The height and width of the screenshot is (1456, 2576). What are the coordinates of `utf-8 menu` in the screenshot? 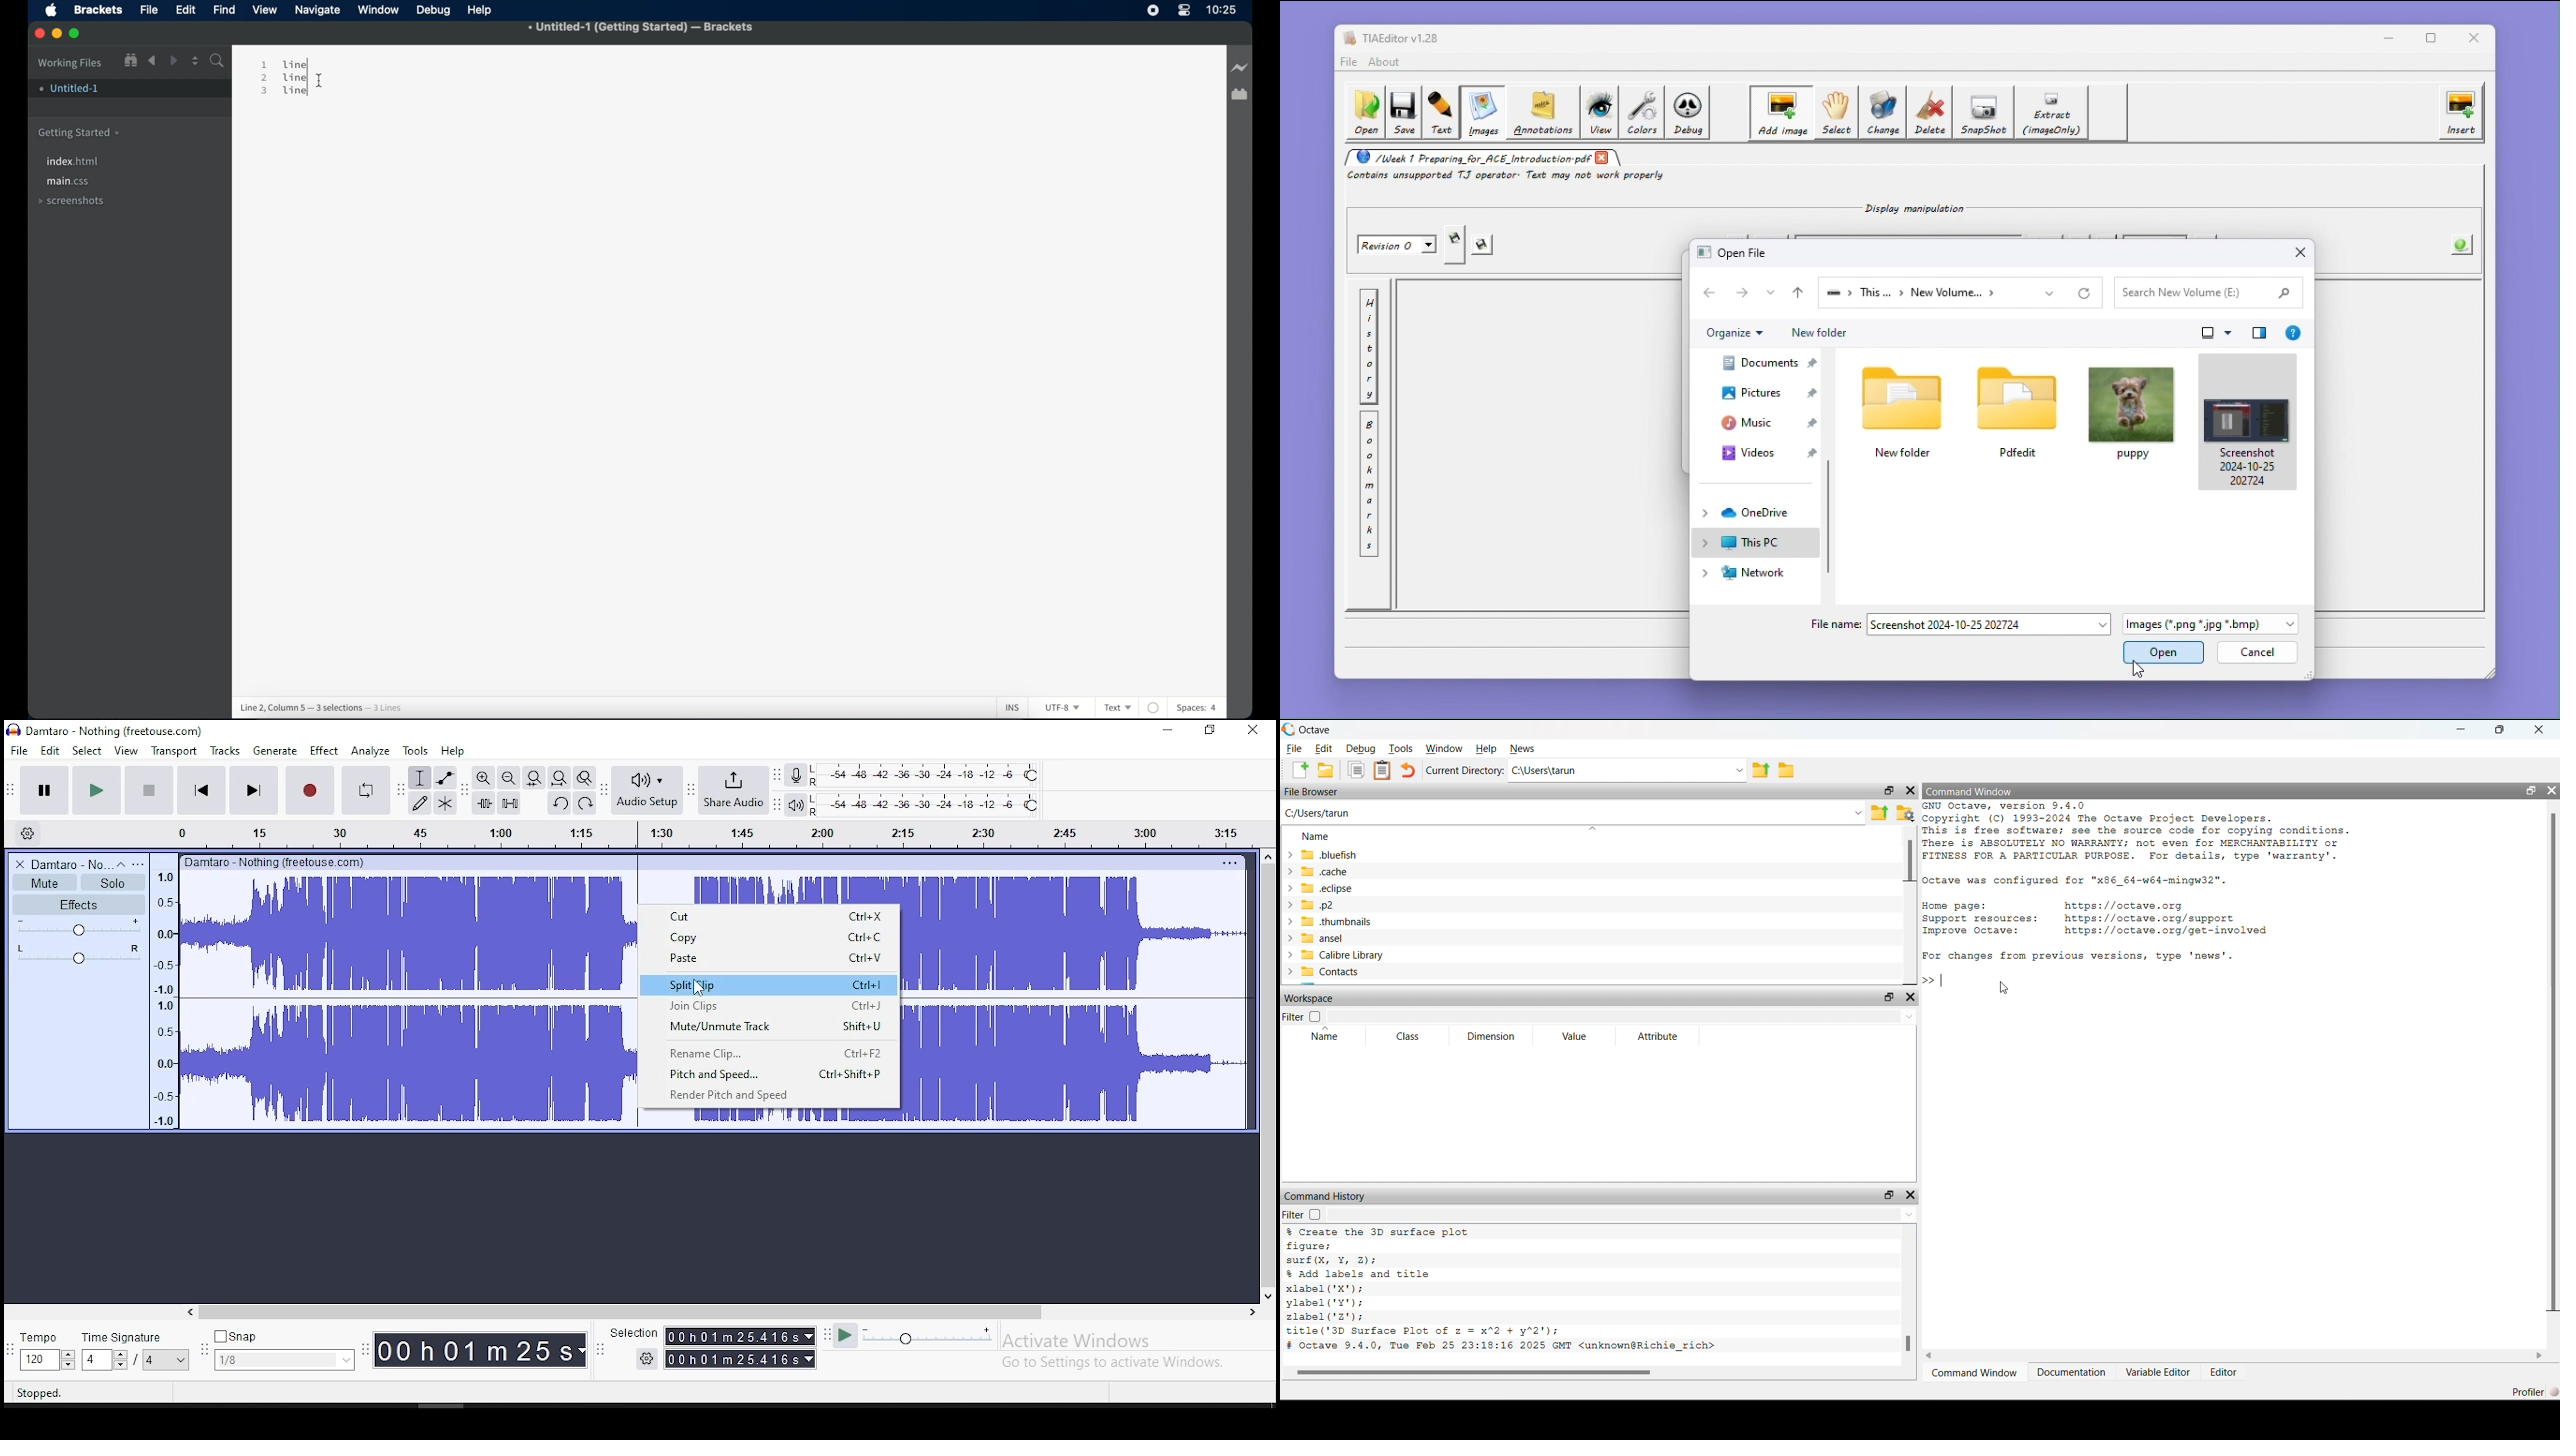 It's located at (1063, 707).